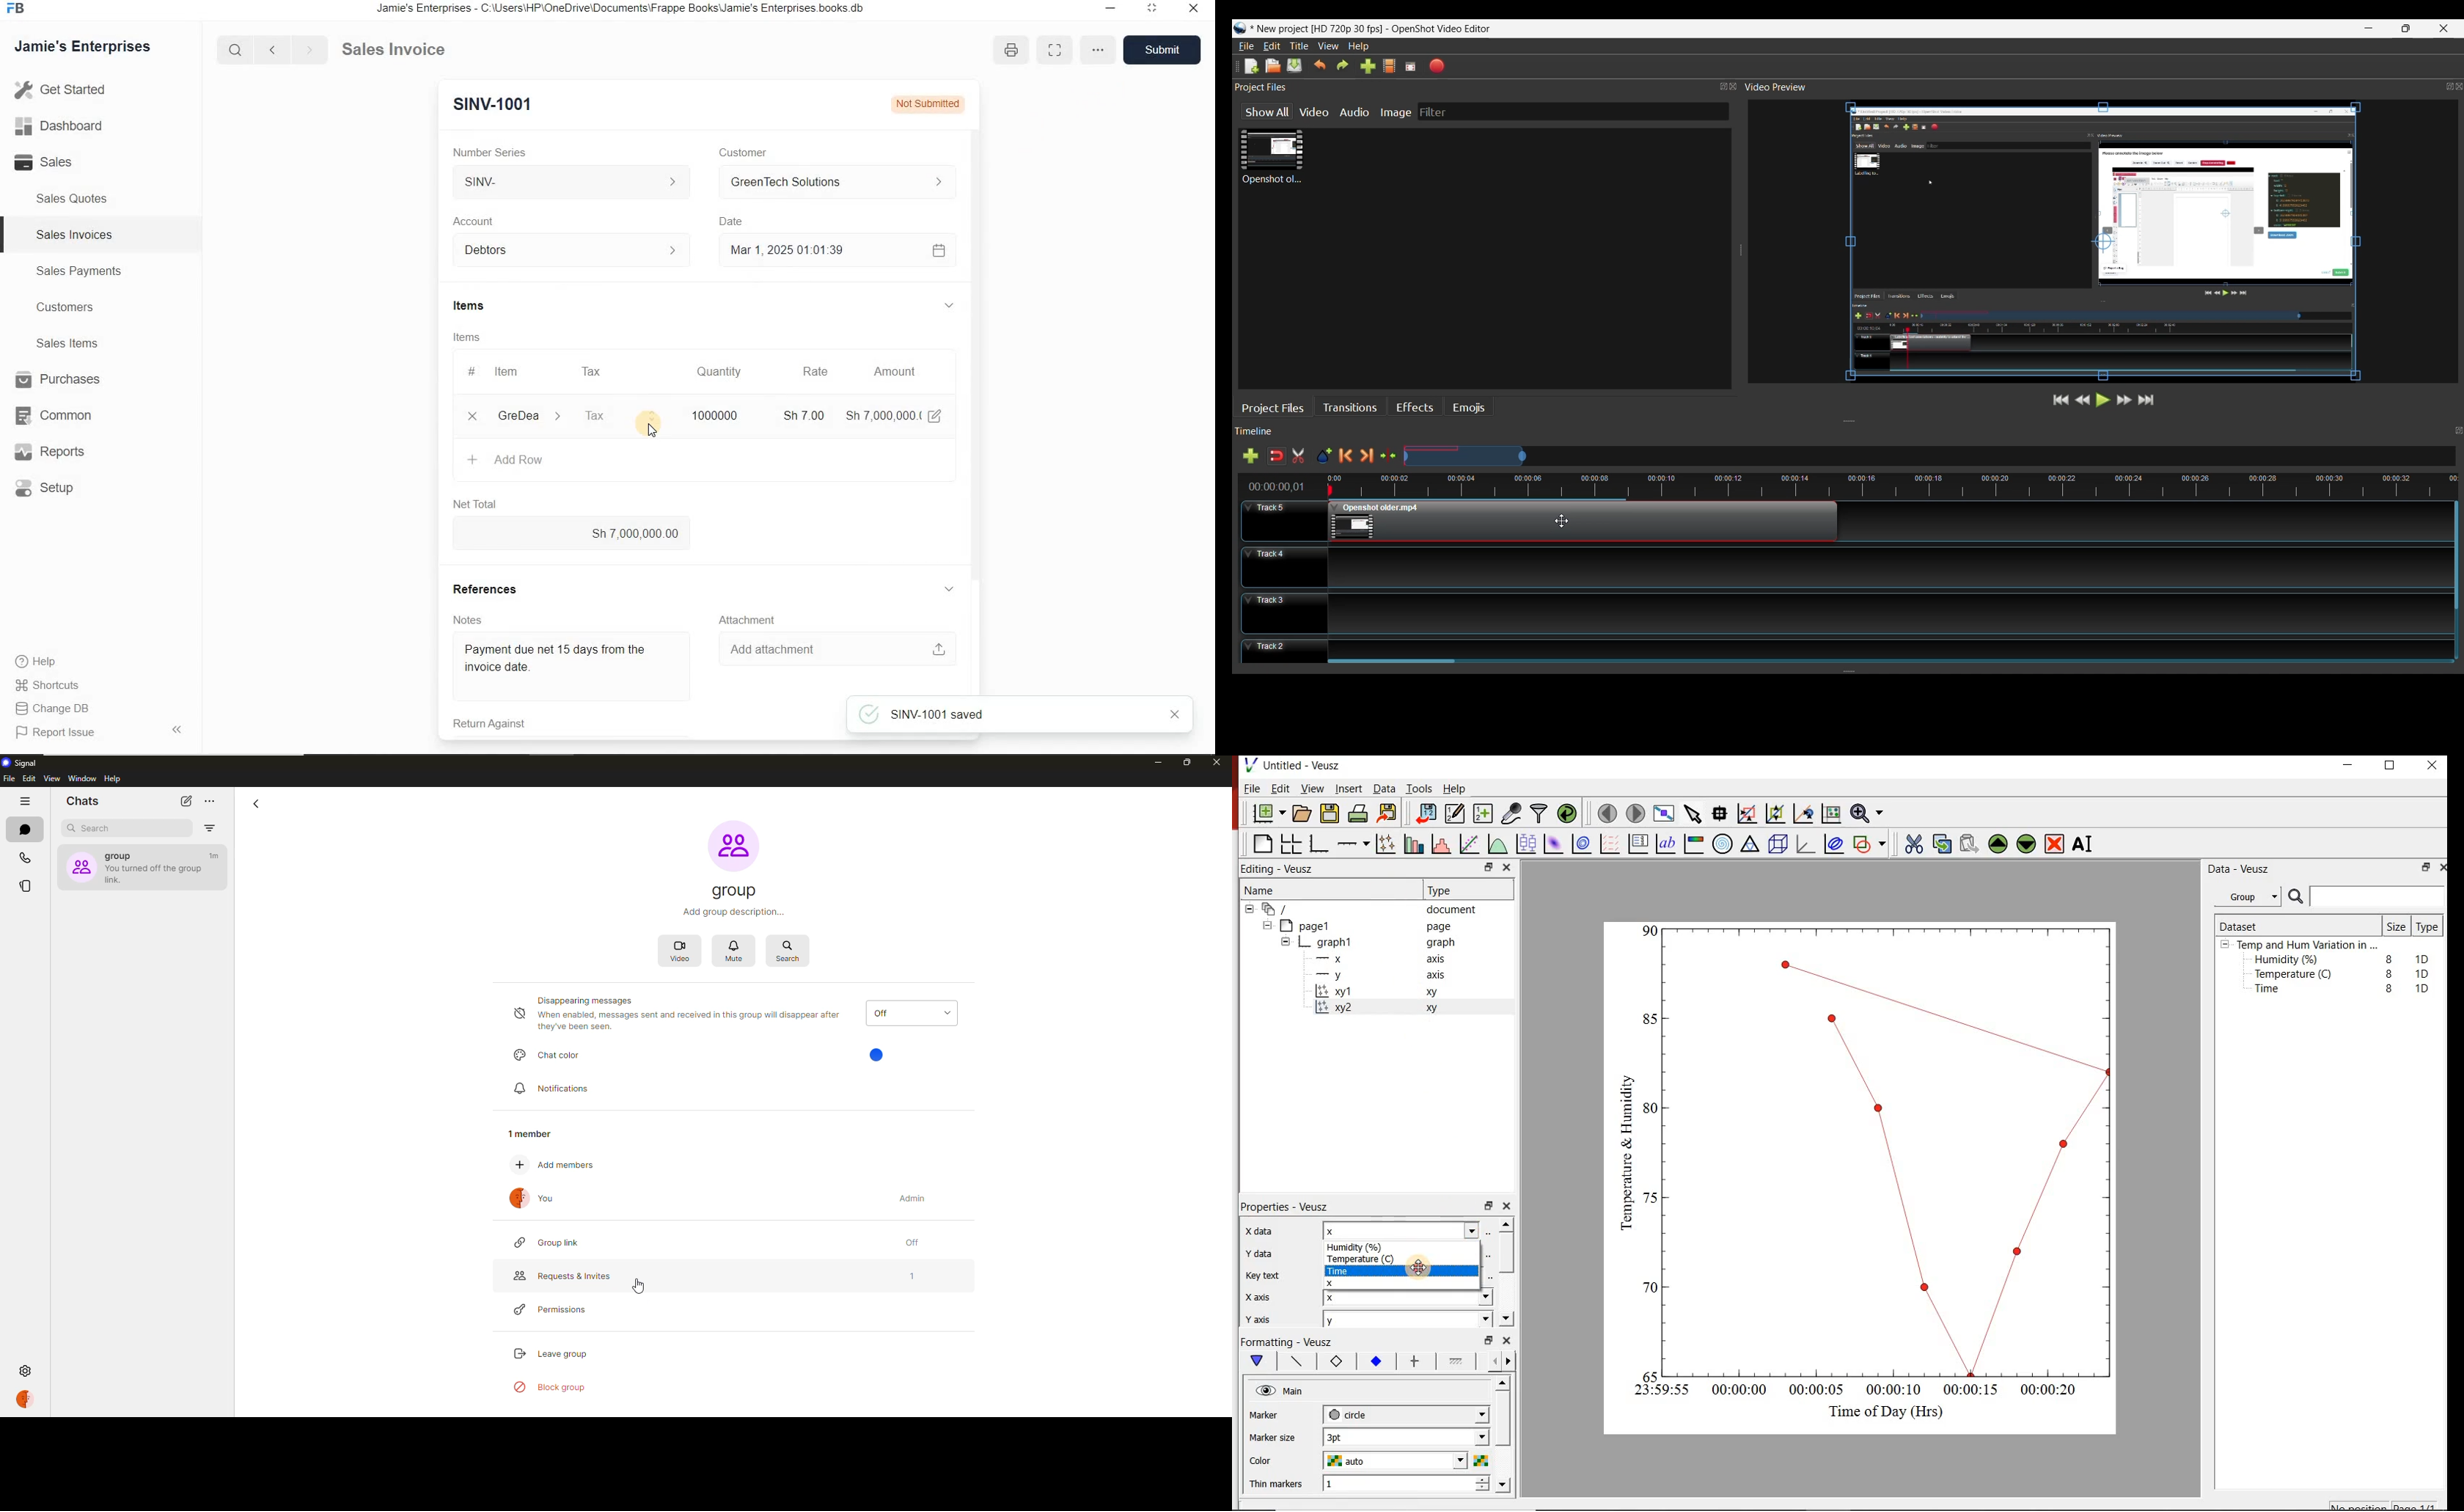 The image size is (2464, 1512). Describe the element at coordinates (1493, 1232) in the screenshot. I see `Select using dataset browser` at that location.